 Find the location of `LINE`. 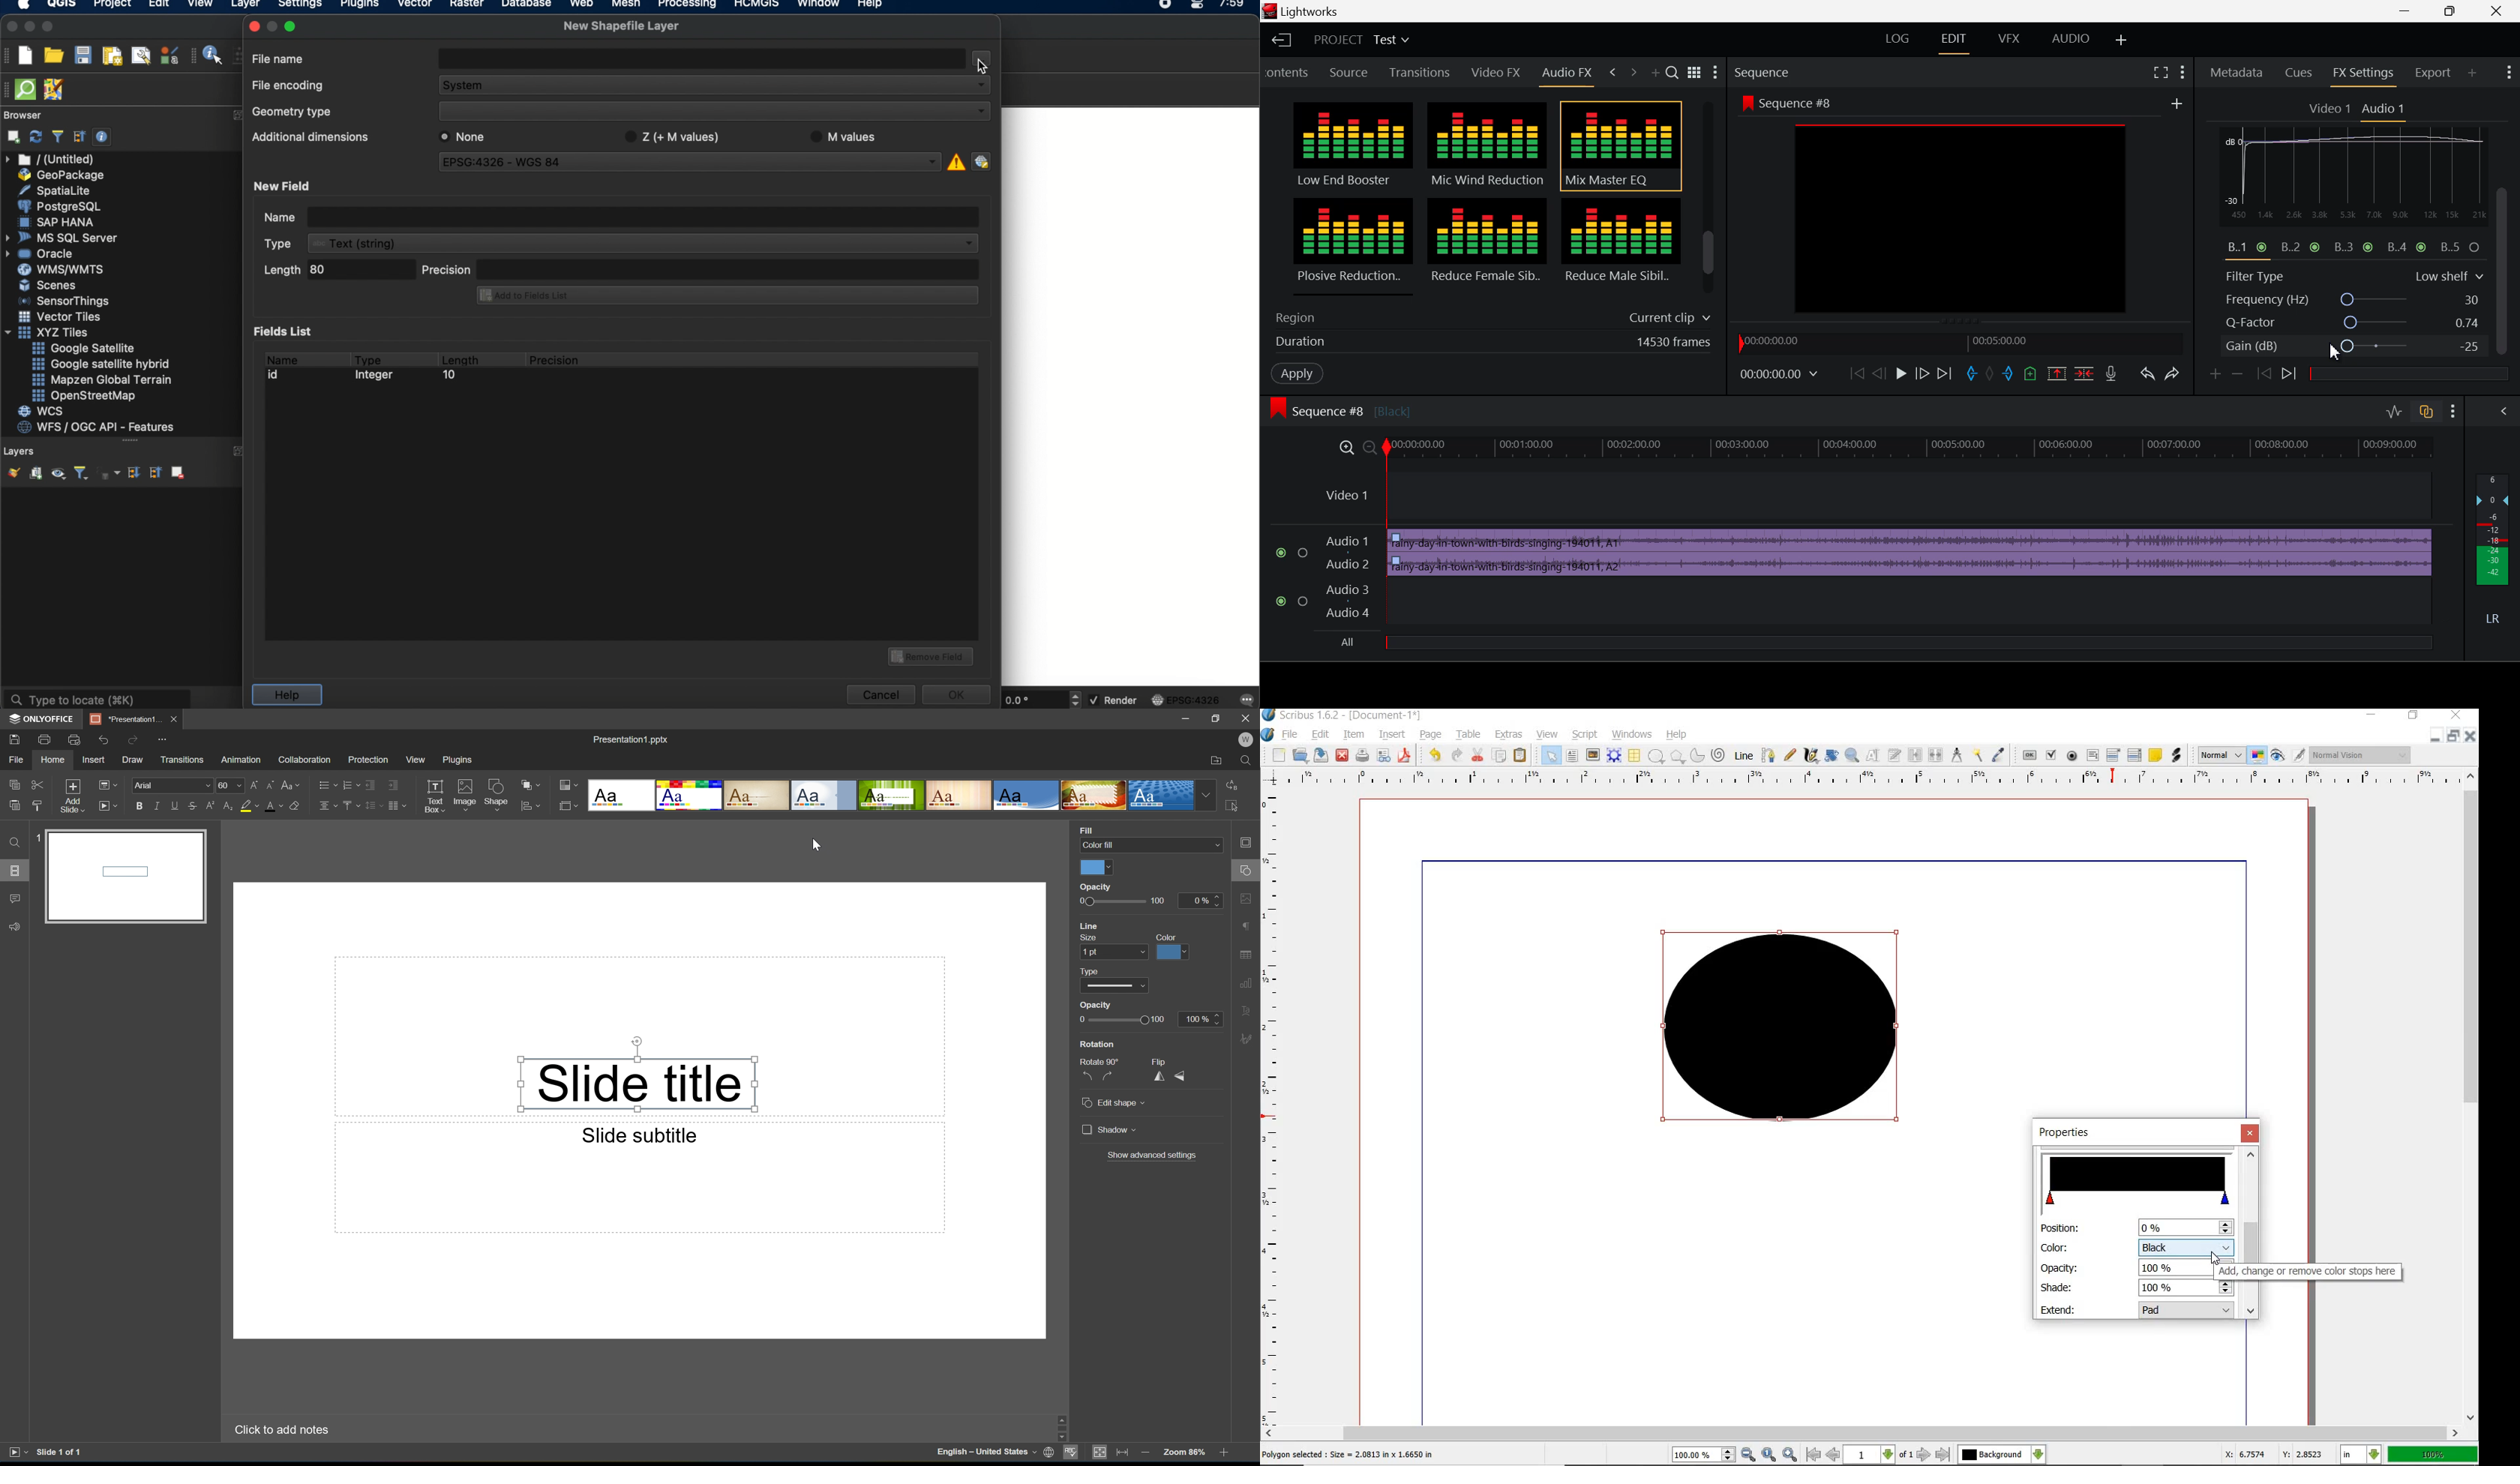

LINE is located at coordinates (1745, 756).